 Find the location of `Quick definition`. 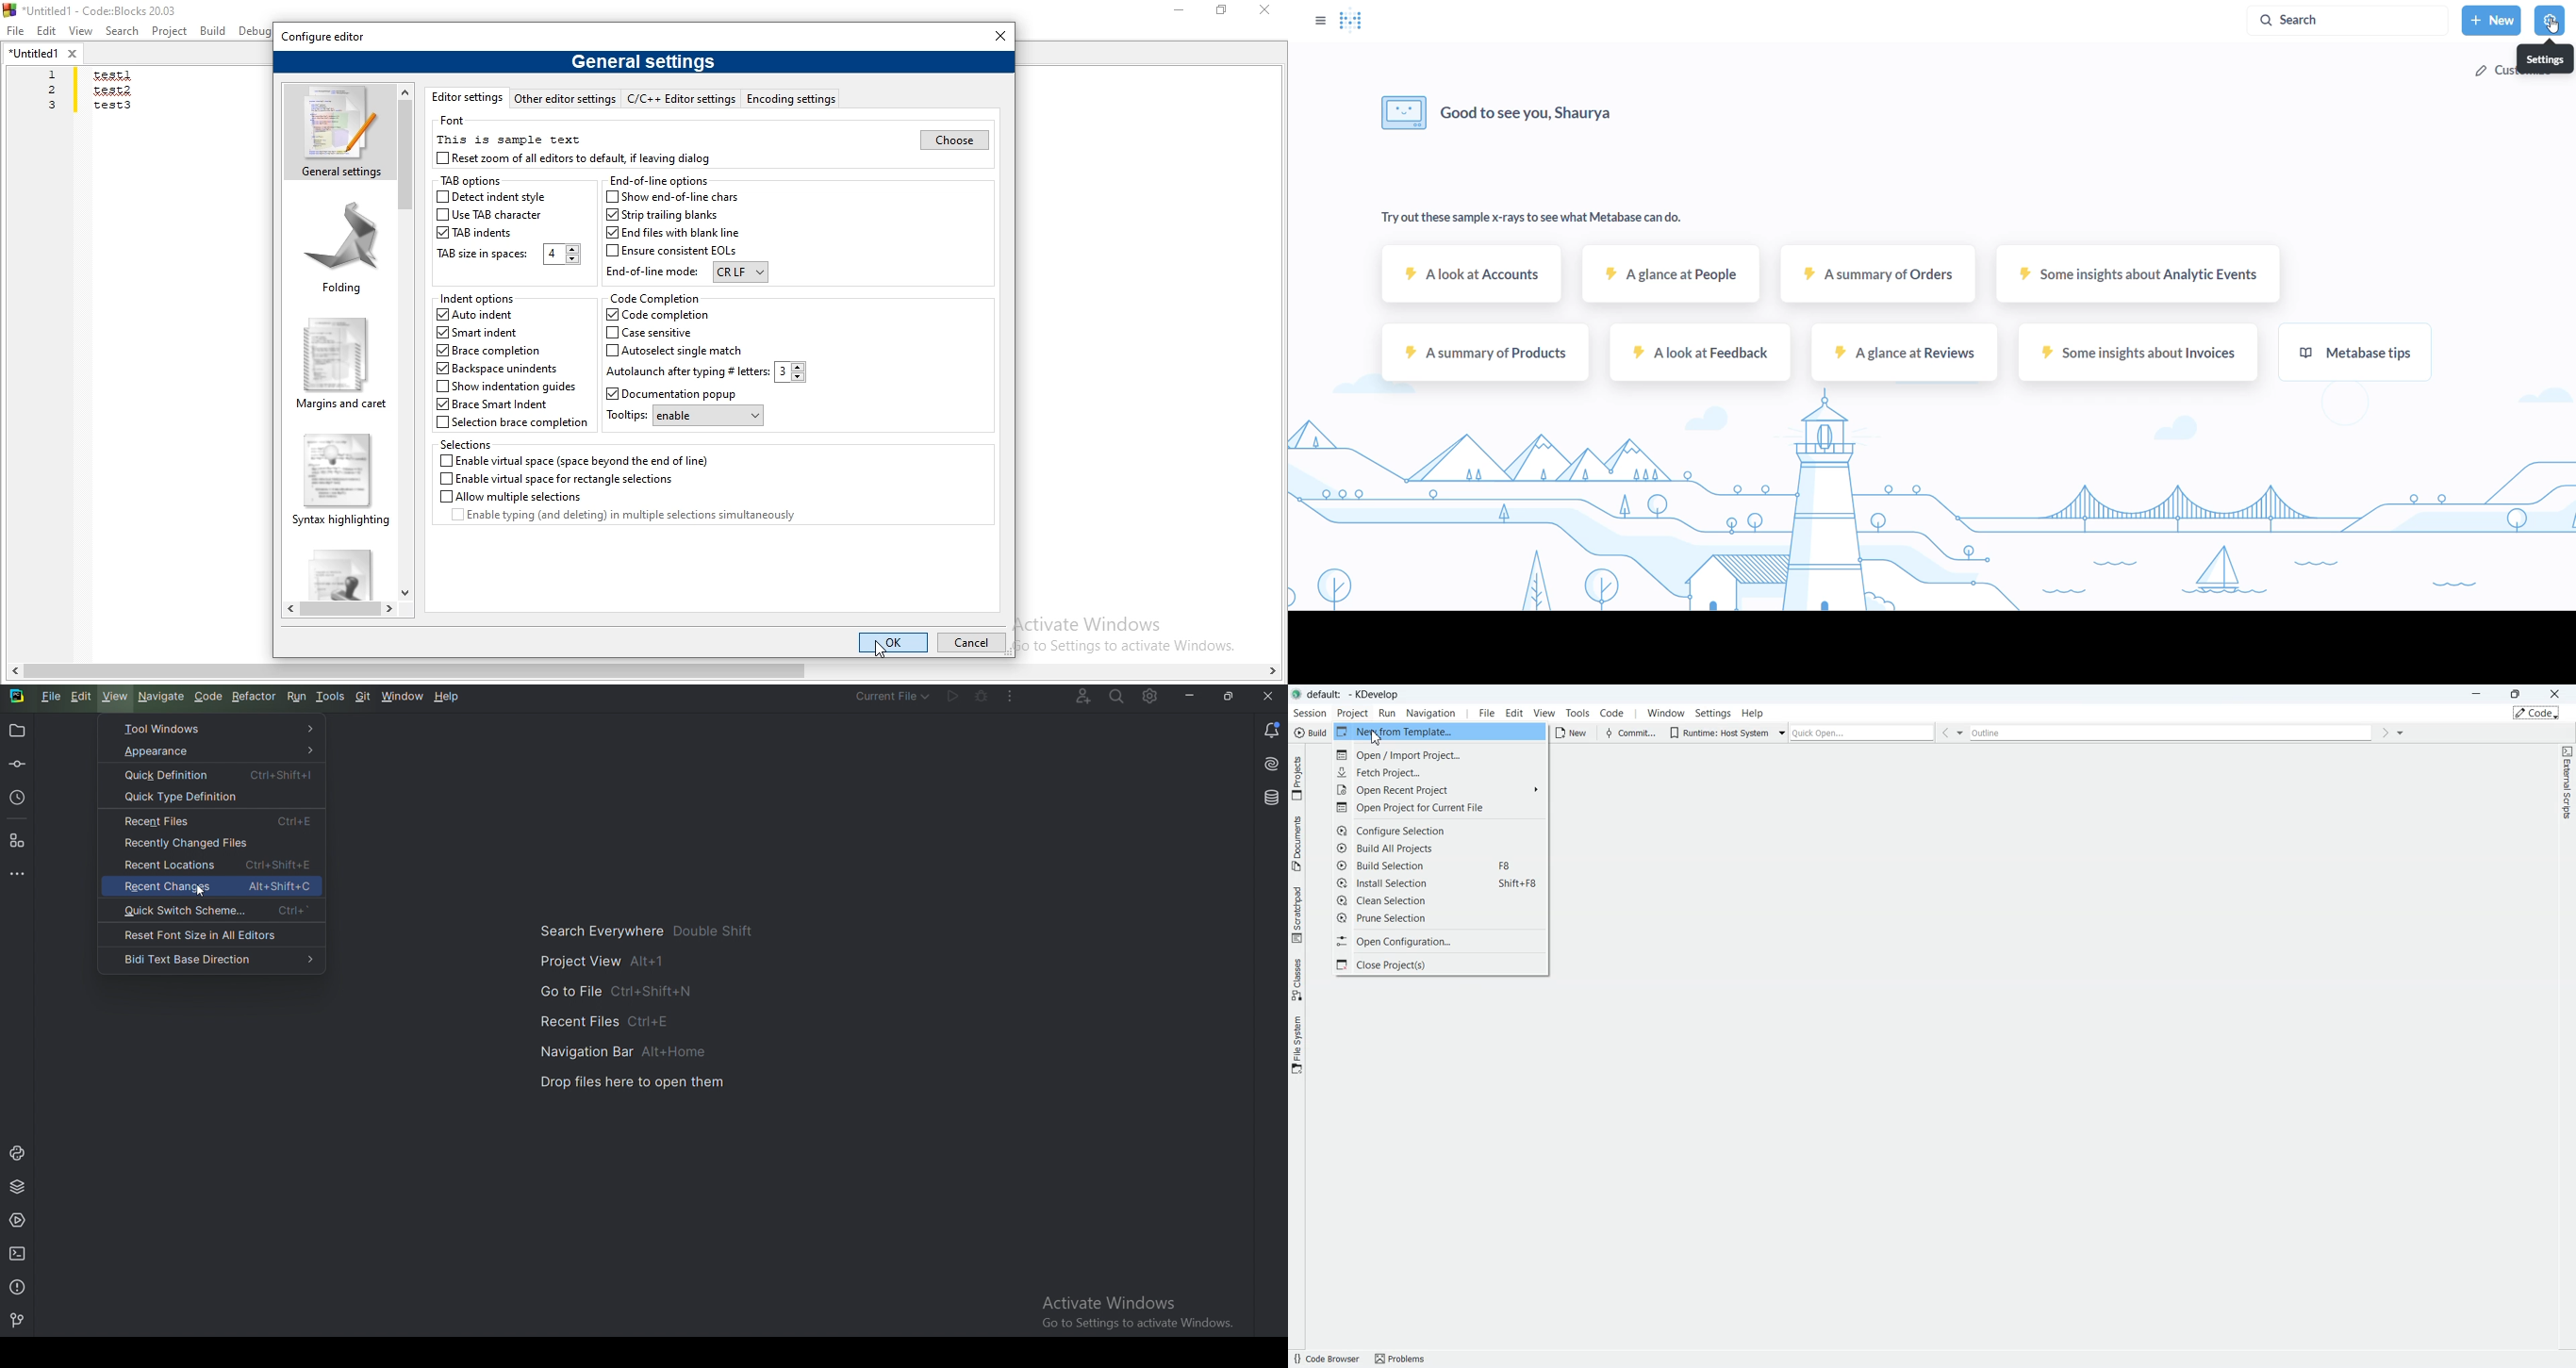

Quick definition is located at coordinates (211, 774).